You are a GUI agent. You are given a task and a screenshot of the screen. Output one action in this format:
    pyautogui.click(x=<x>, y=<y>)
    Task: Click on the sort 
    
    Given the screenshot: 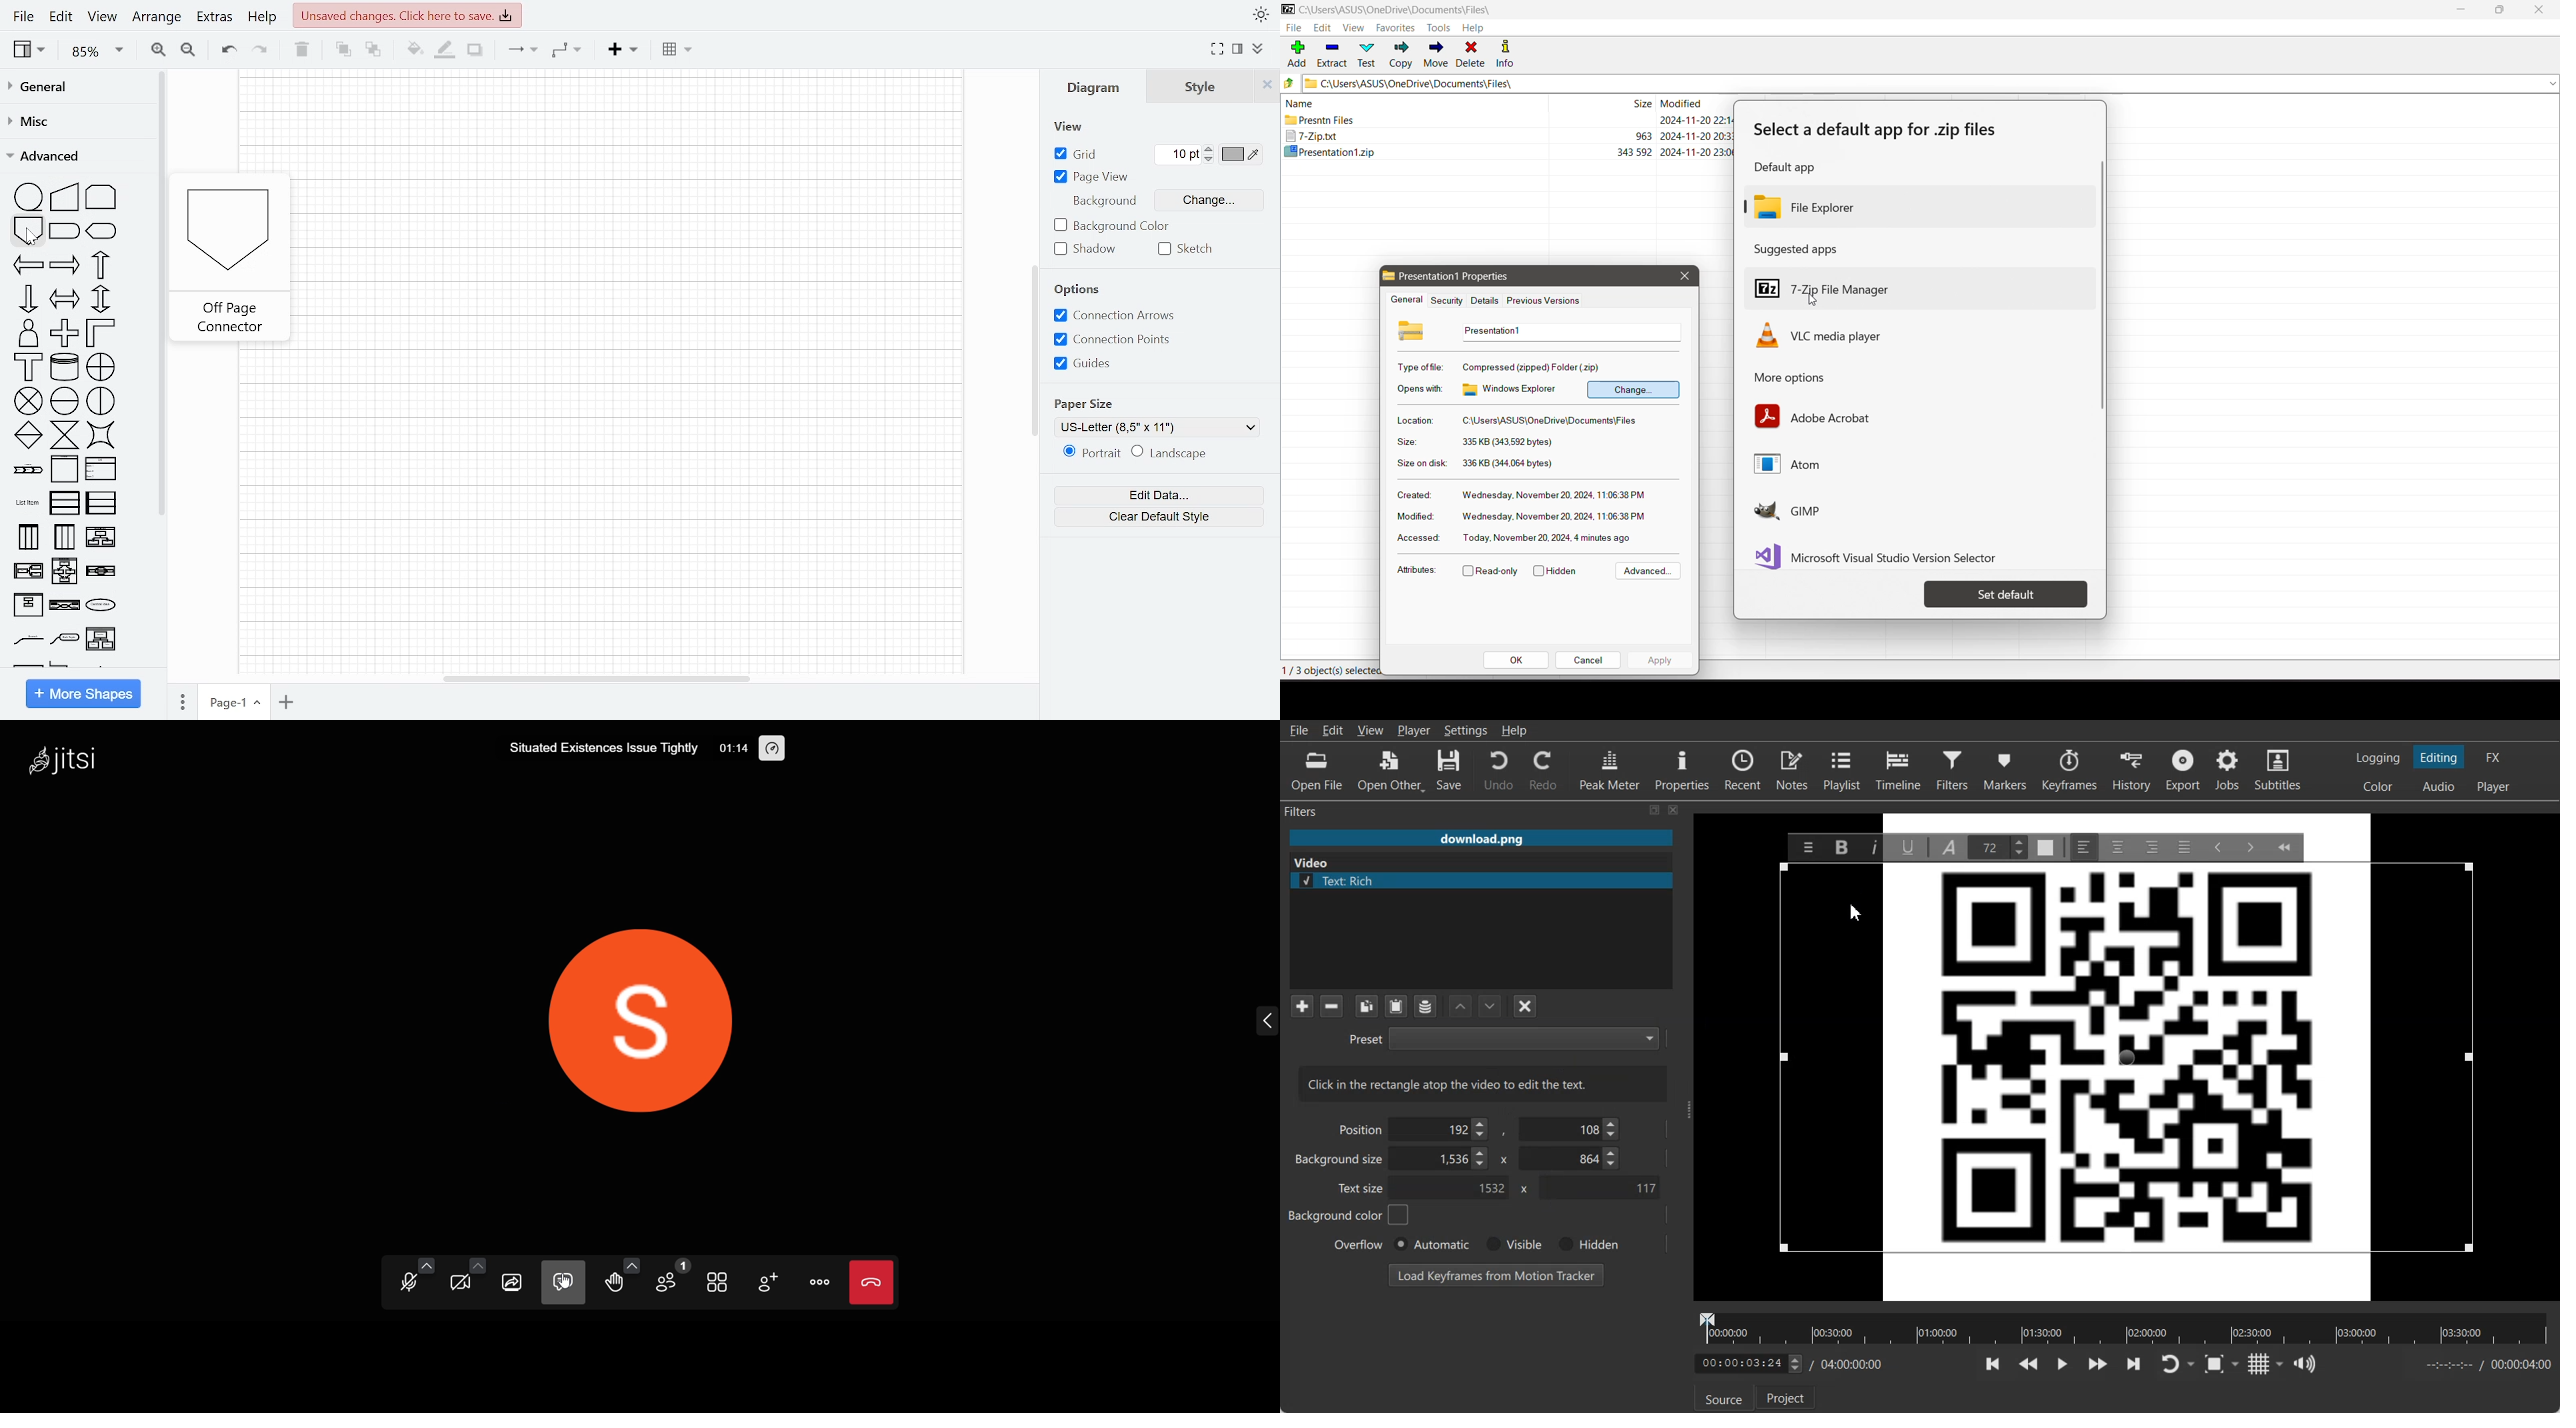 What is the action you would take?
    pyautogui.click(x=29, y=435)
    